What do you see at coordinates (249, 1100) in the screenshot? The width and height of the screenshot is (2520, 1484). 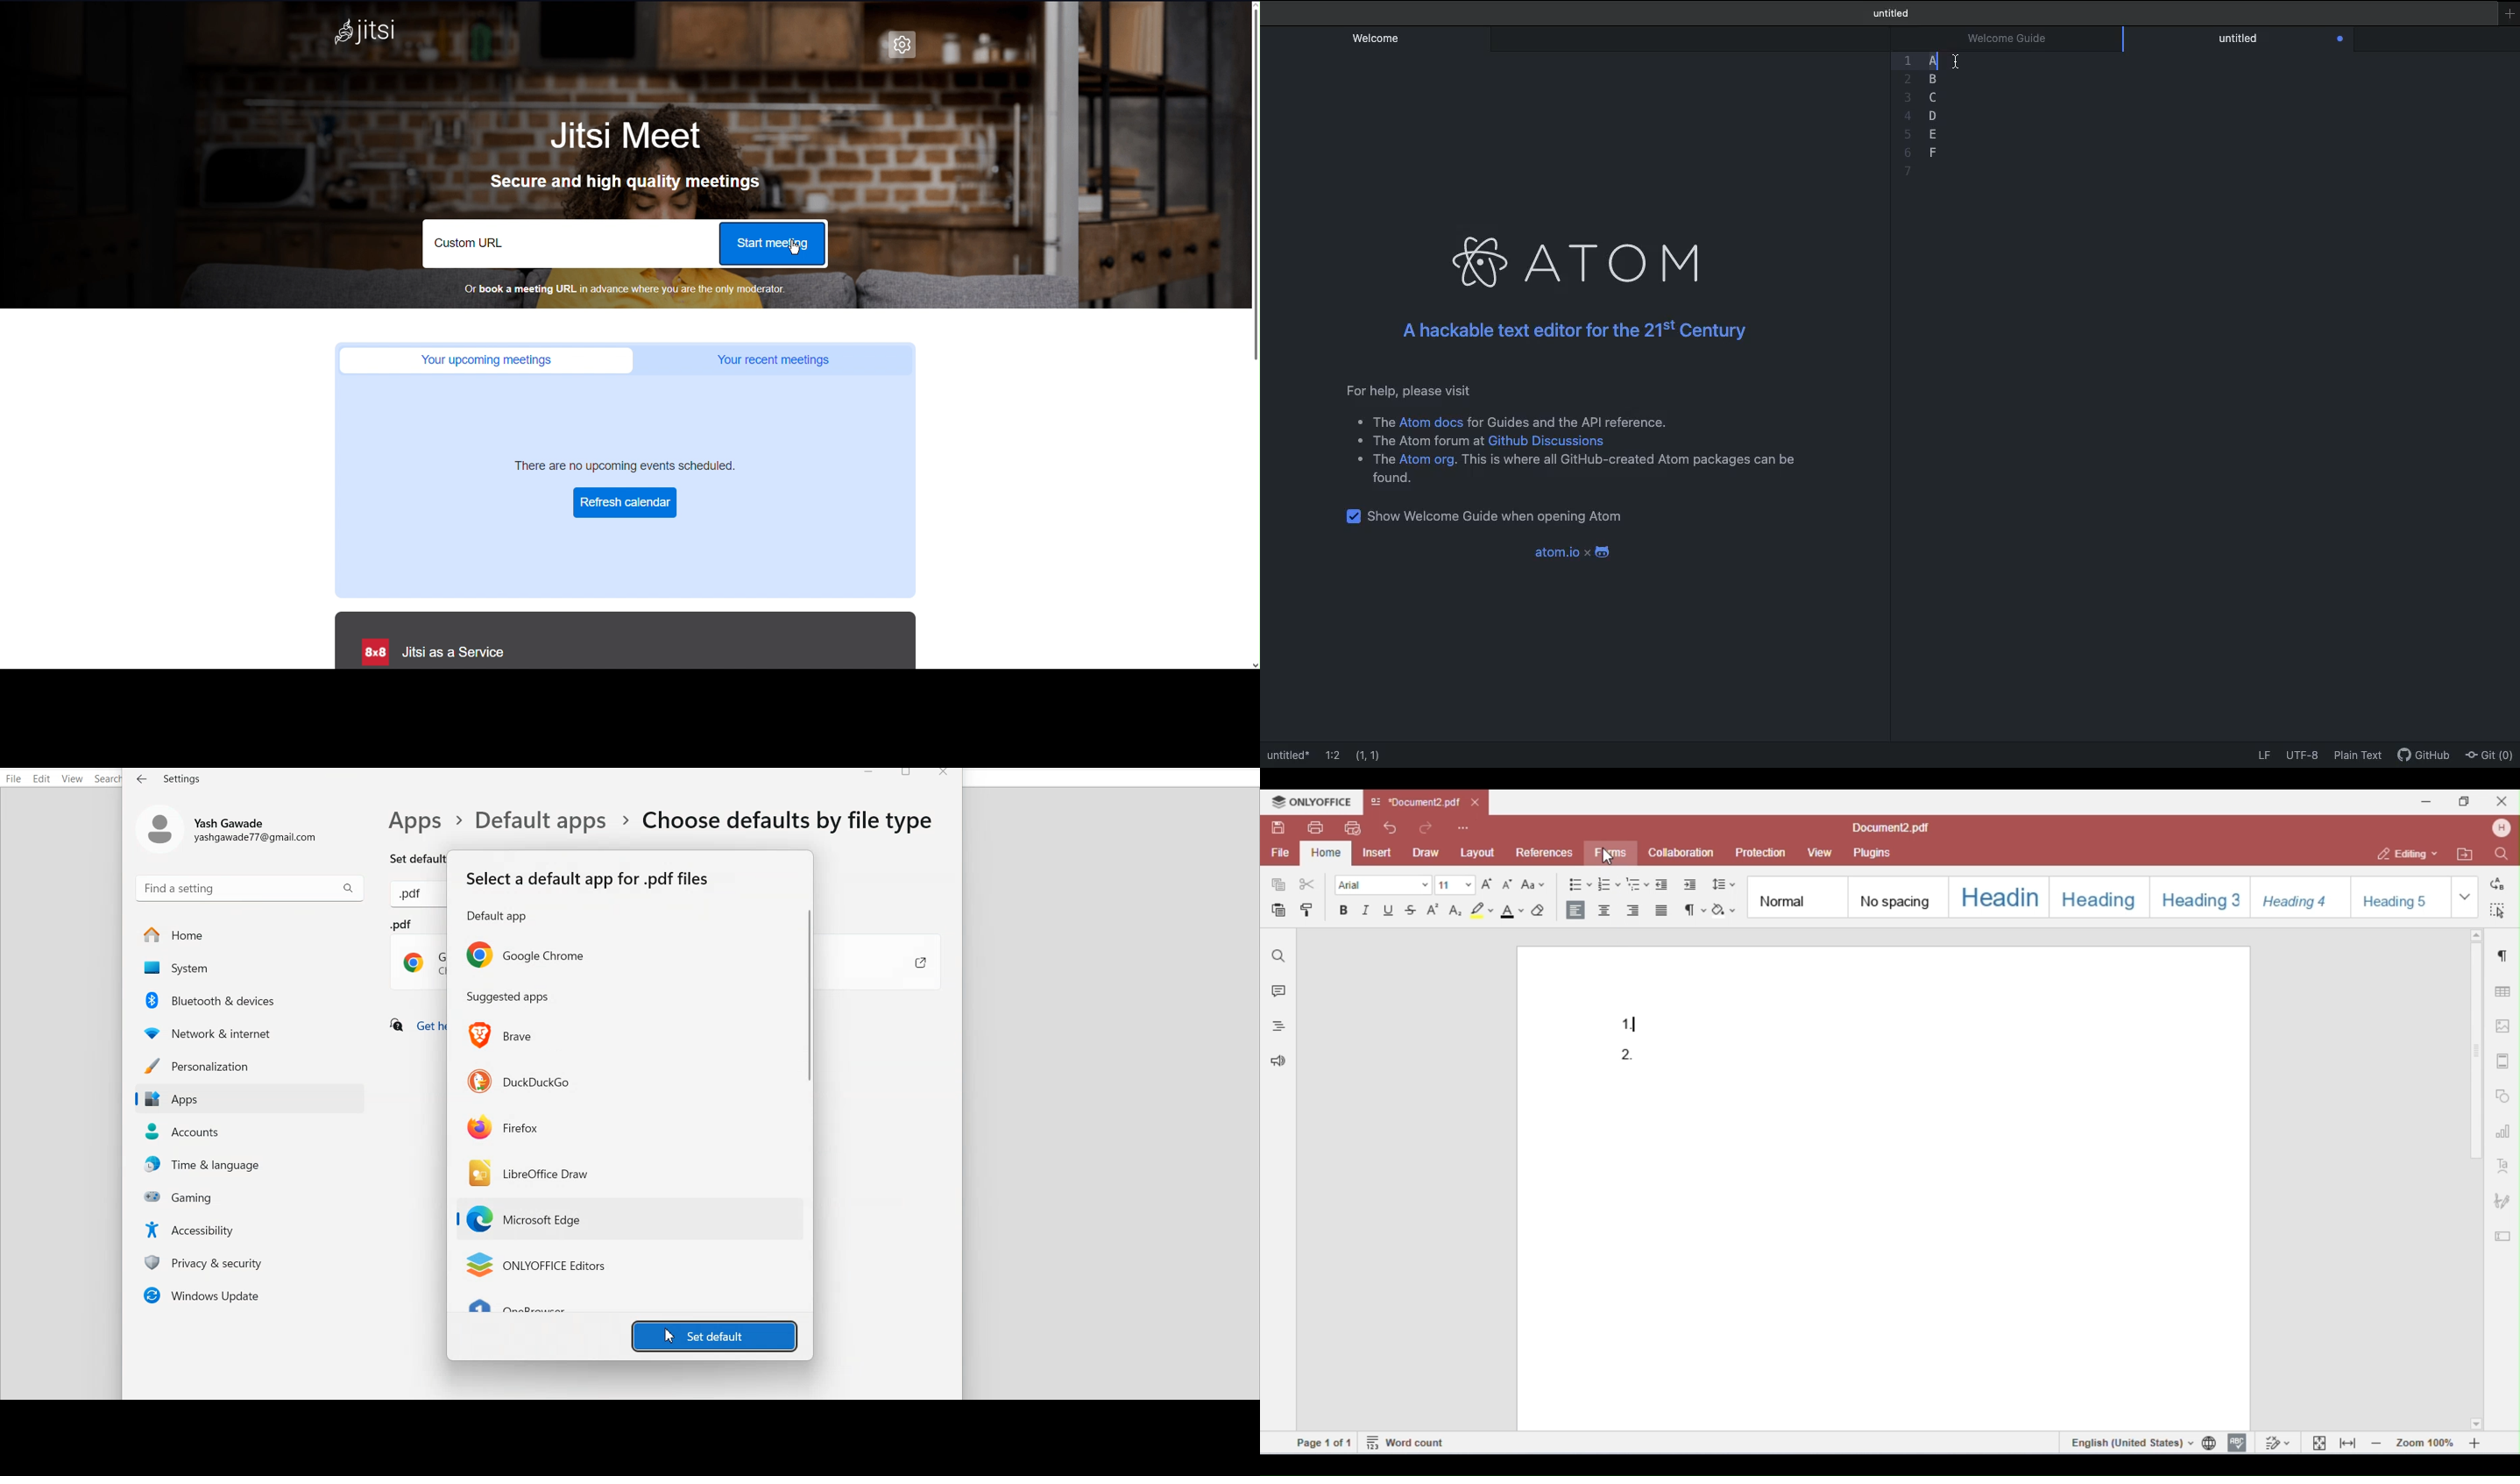 I see `Apps` at bounding box center [249, 1100].